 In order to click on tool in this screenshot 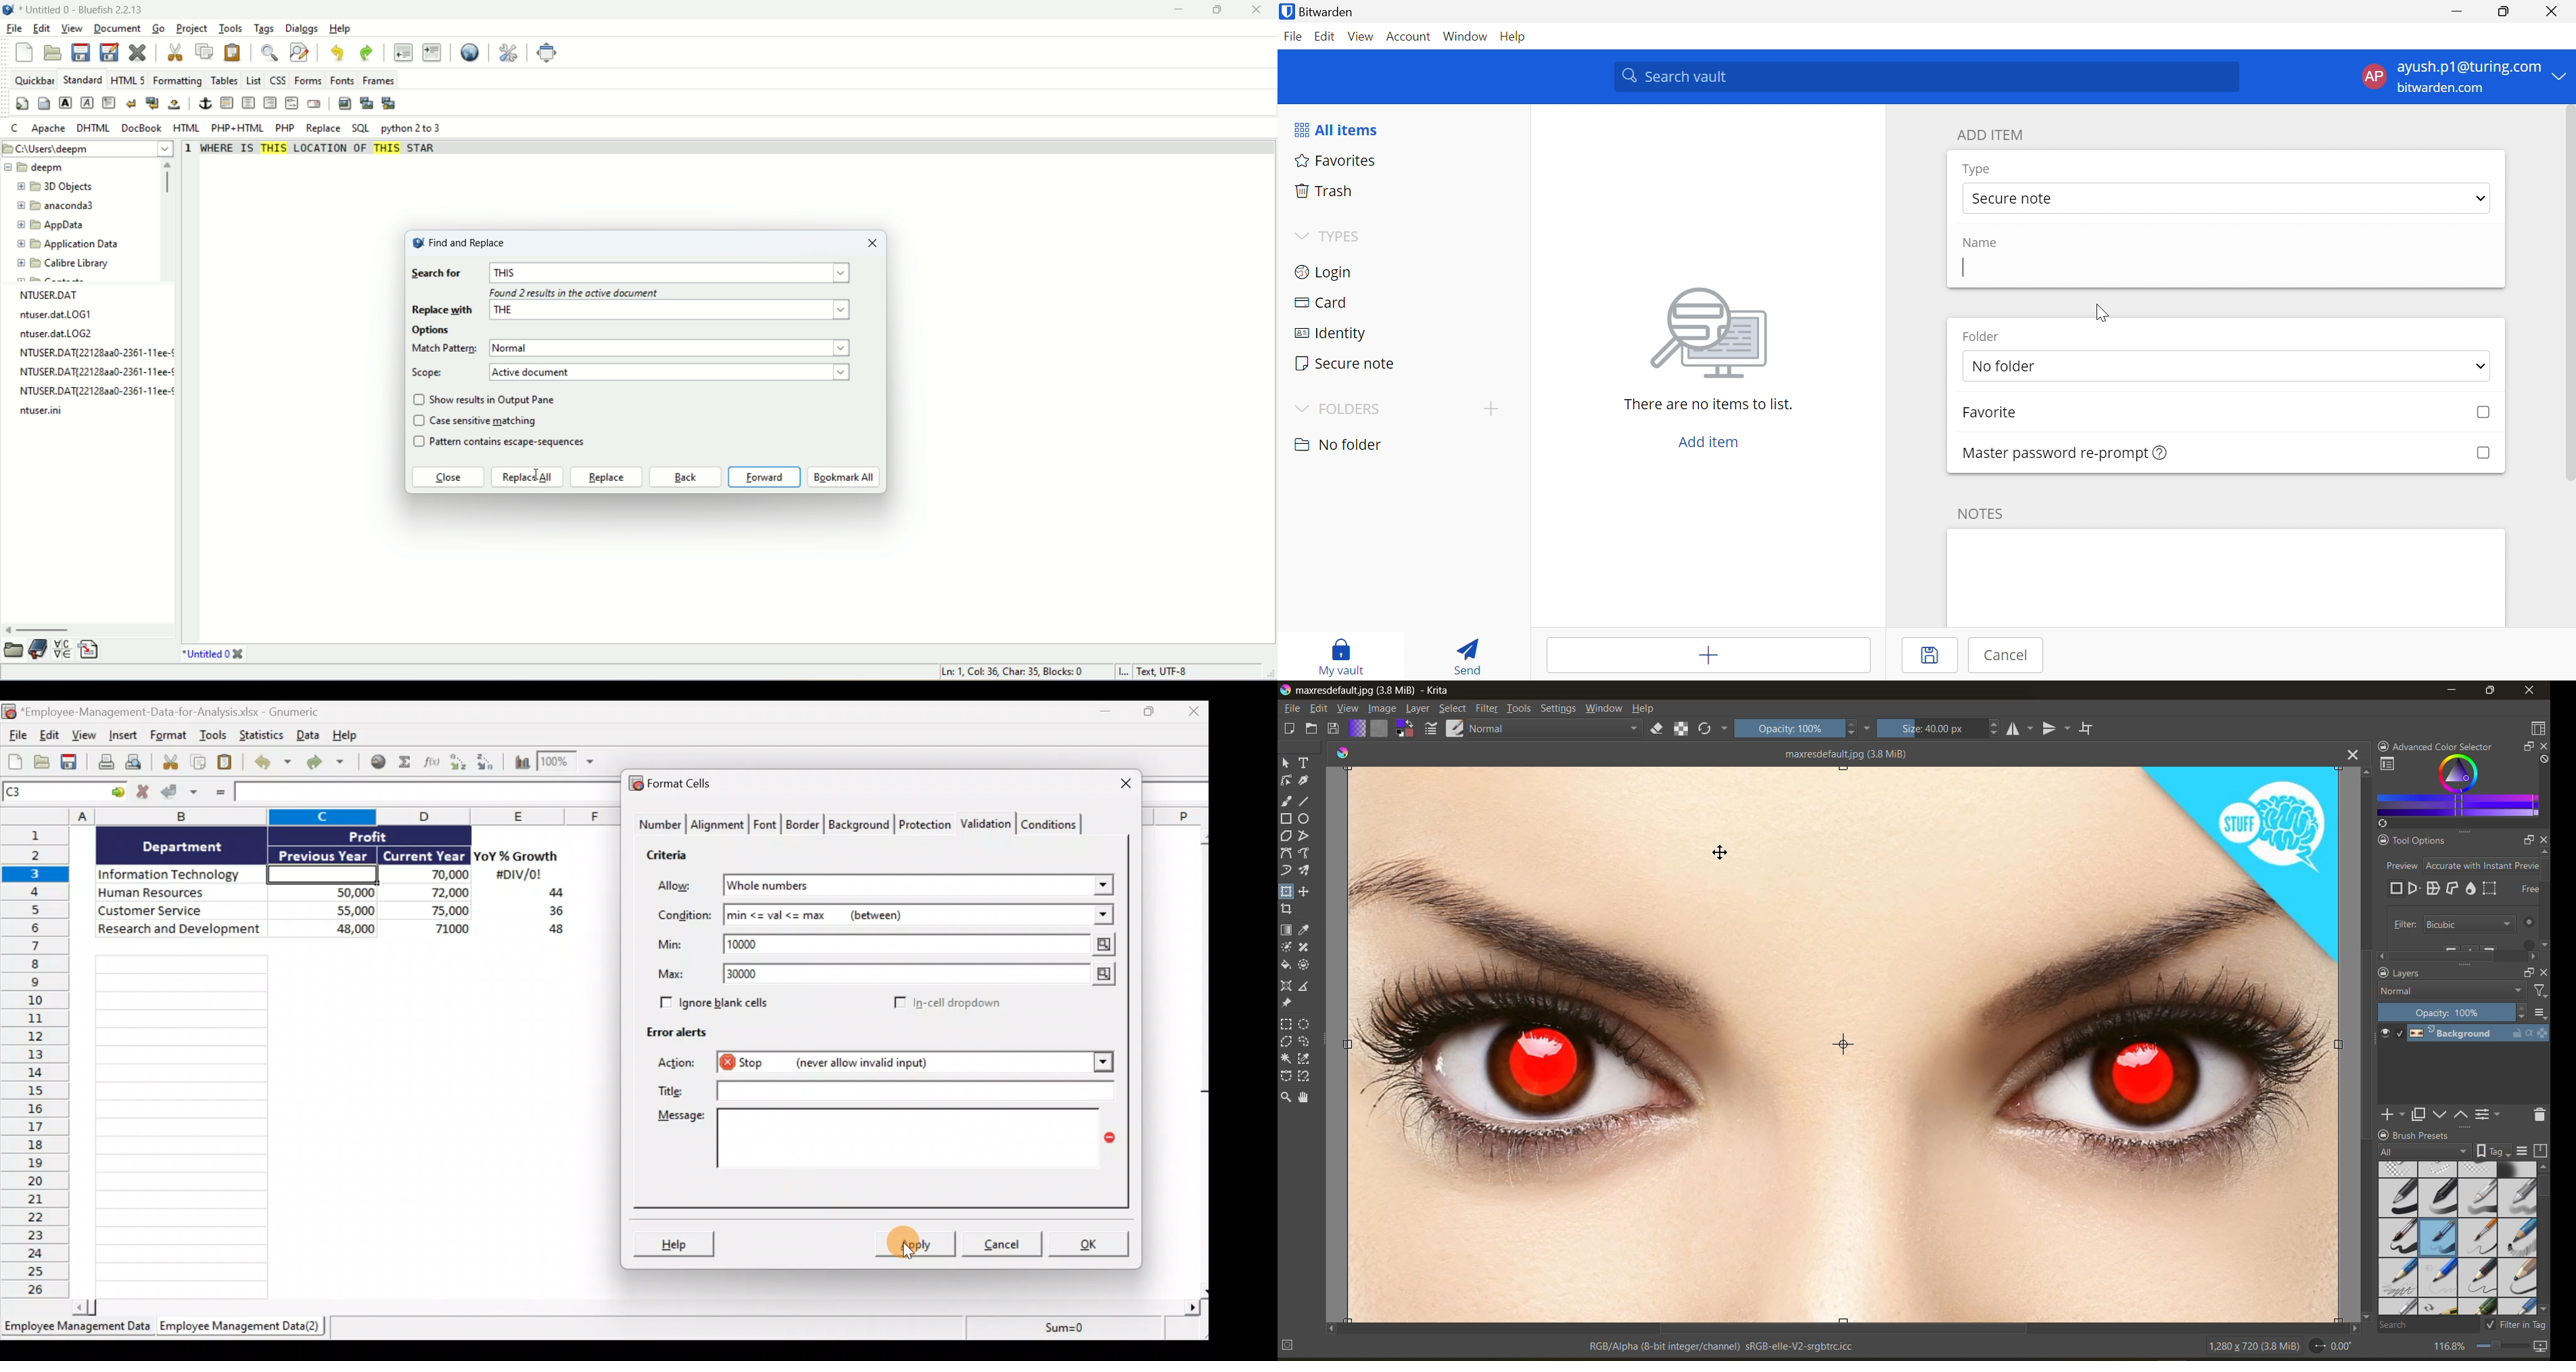, I will do `click(1305, 801)`.